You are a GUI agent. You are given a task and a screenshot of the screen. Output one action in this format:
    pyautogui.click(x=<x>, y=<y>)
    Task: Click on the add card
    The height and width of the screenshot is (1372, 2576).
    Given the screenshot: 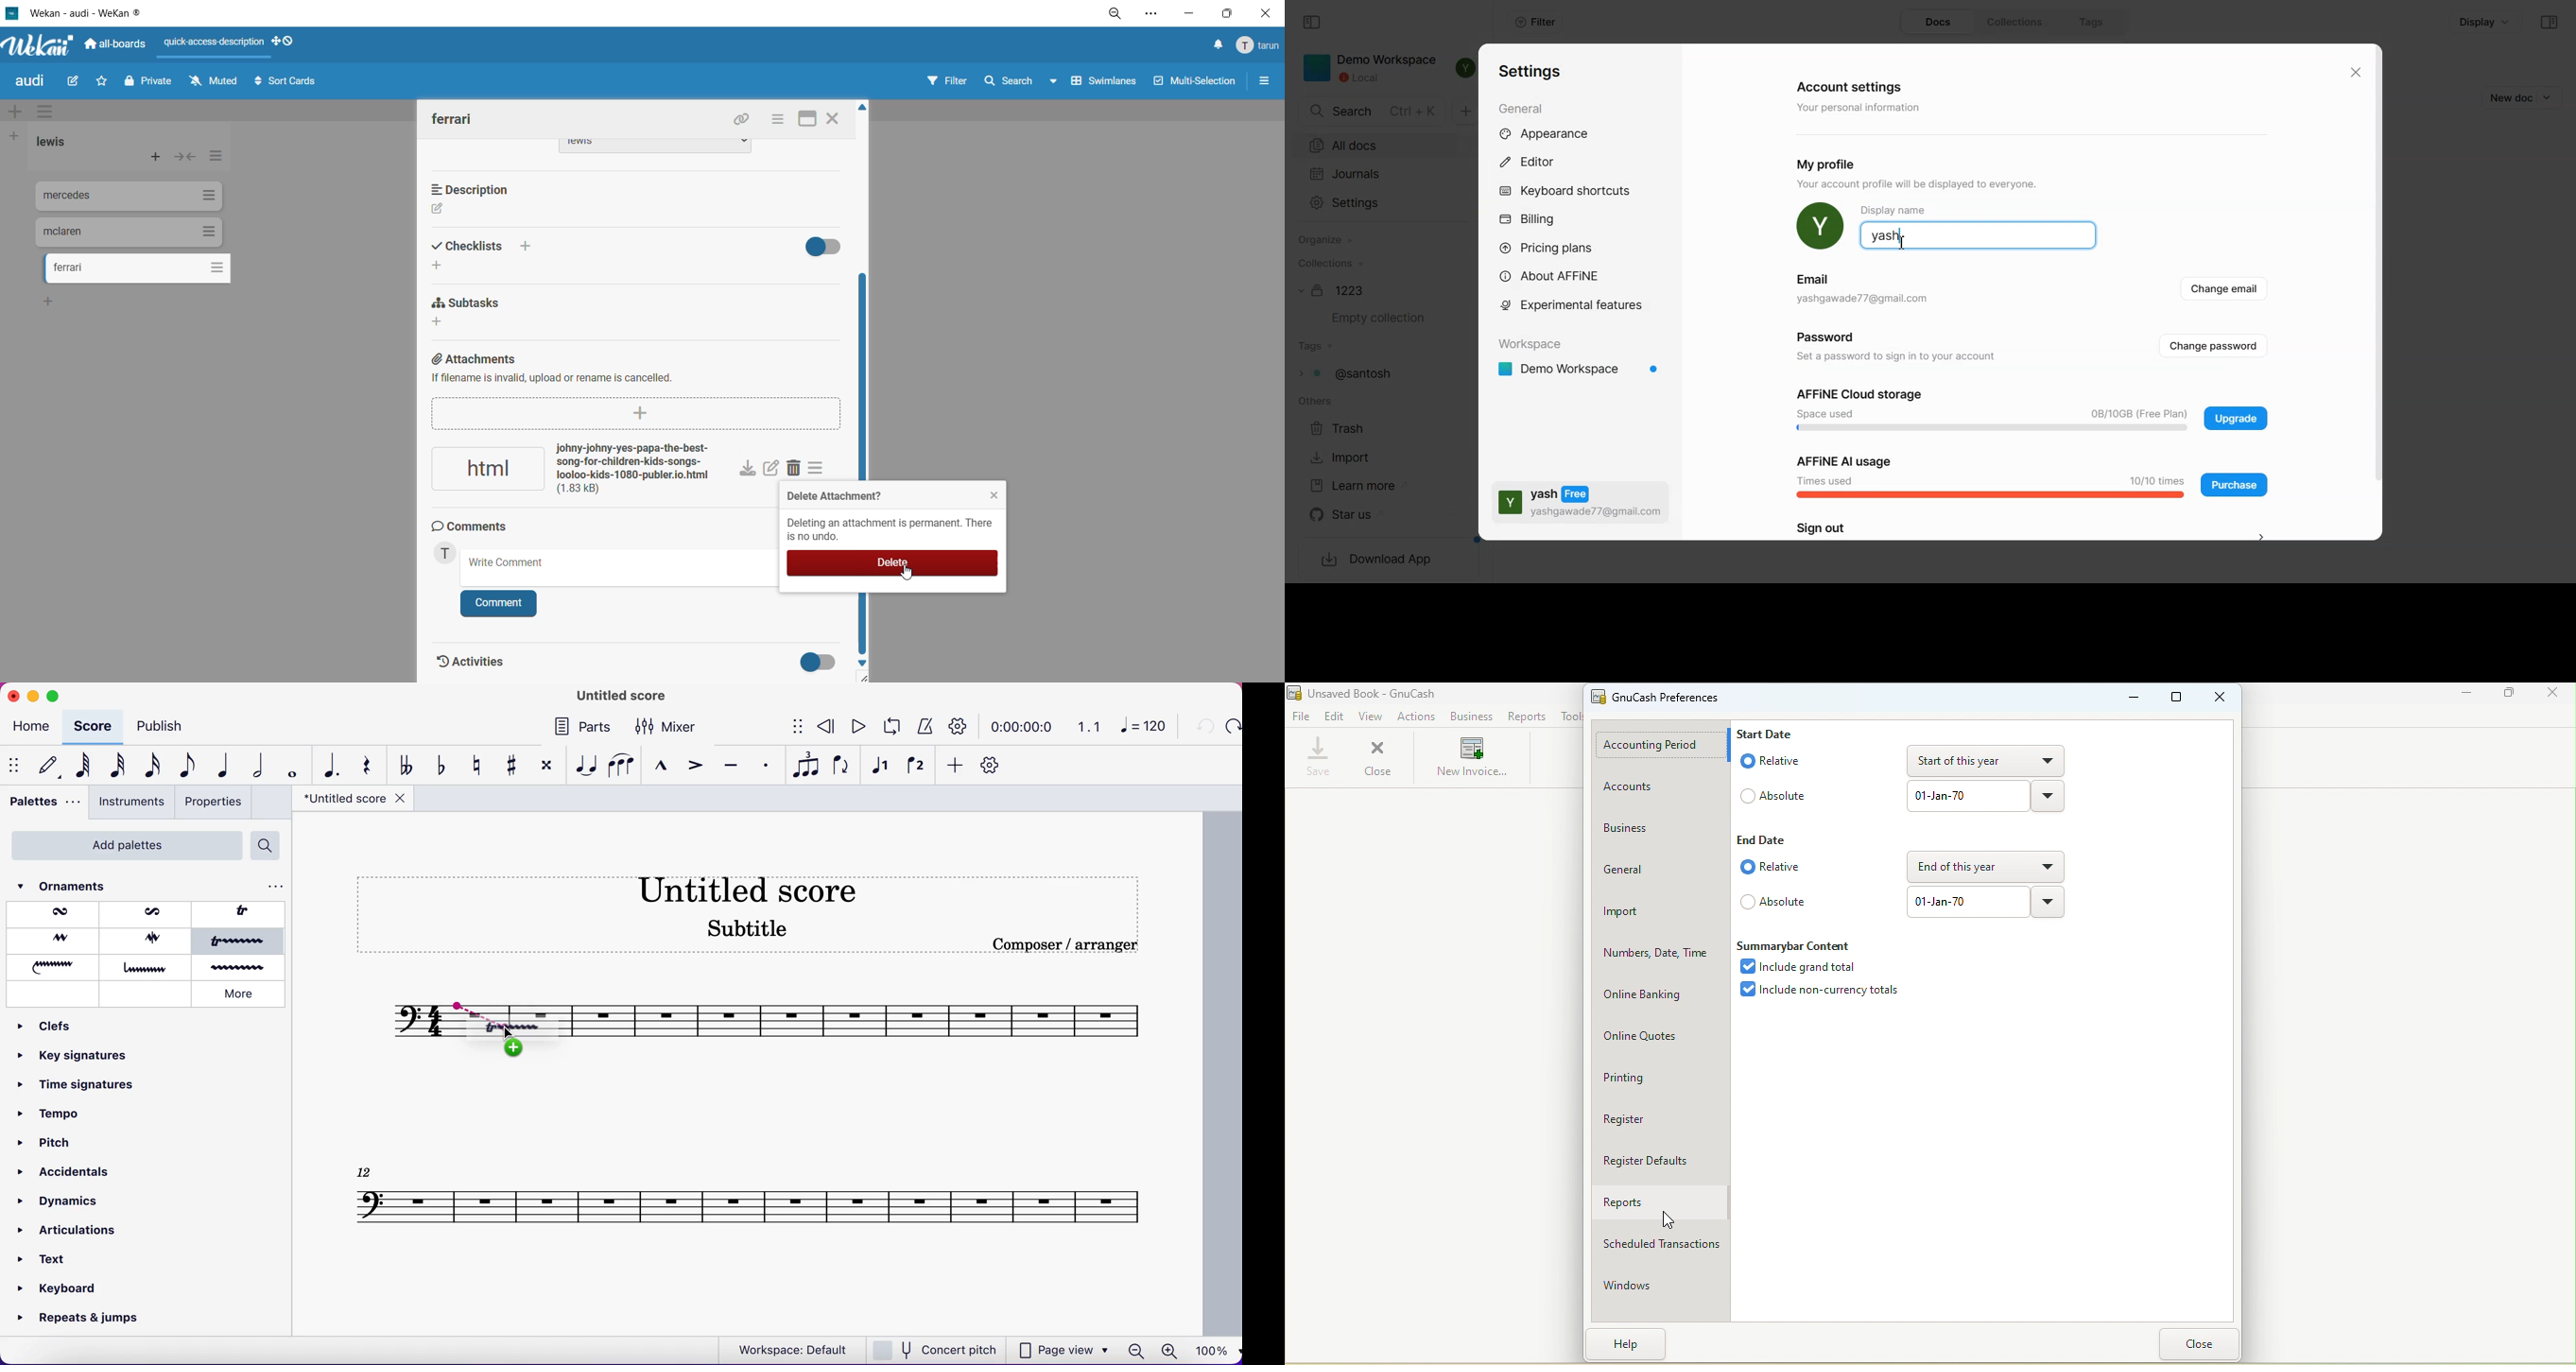 What is the action you would take?
    pyautogui.click(x=153, y=155)
    